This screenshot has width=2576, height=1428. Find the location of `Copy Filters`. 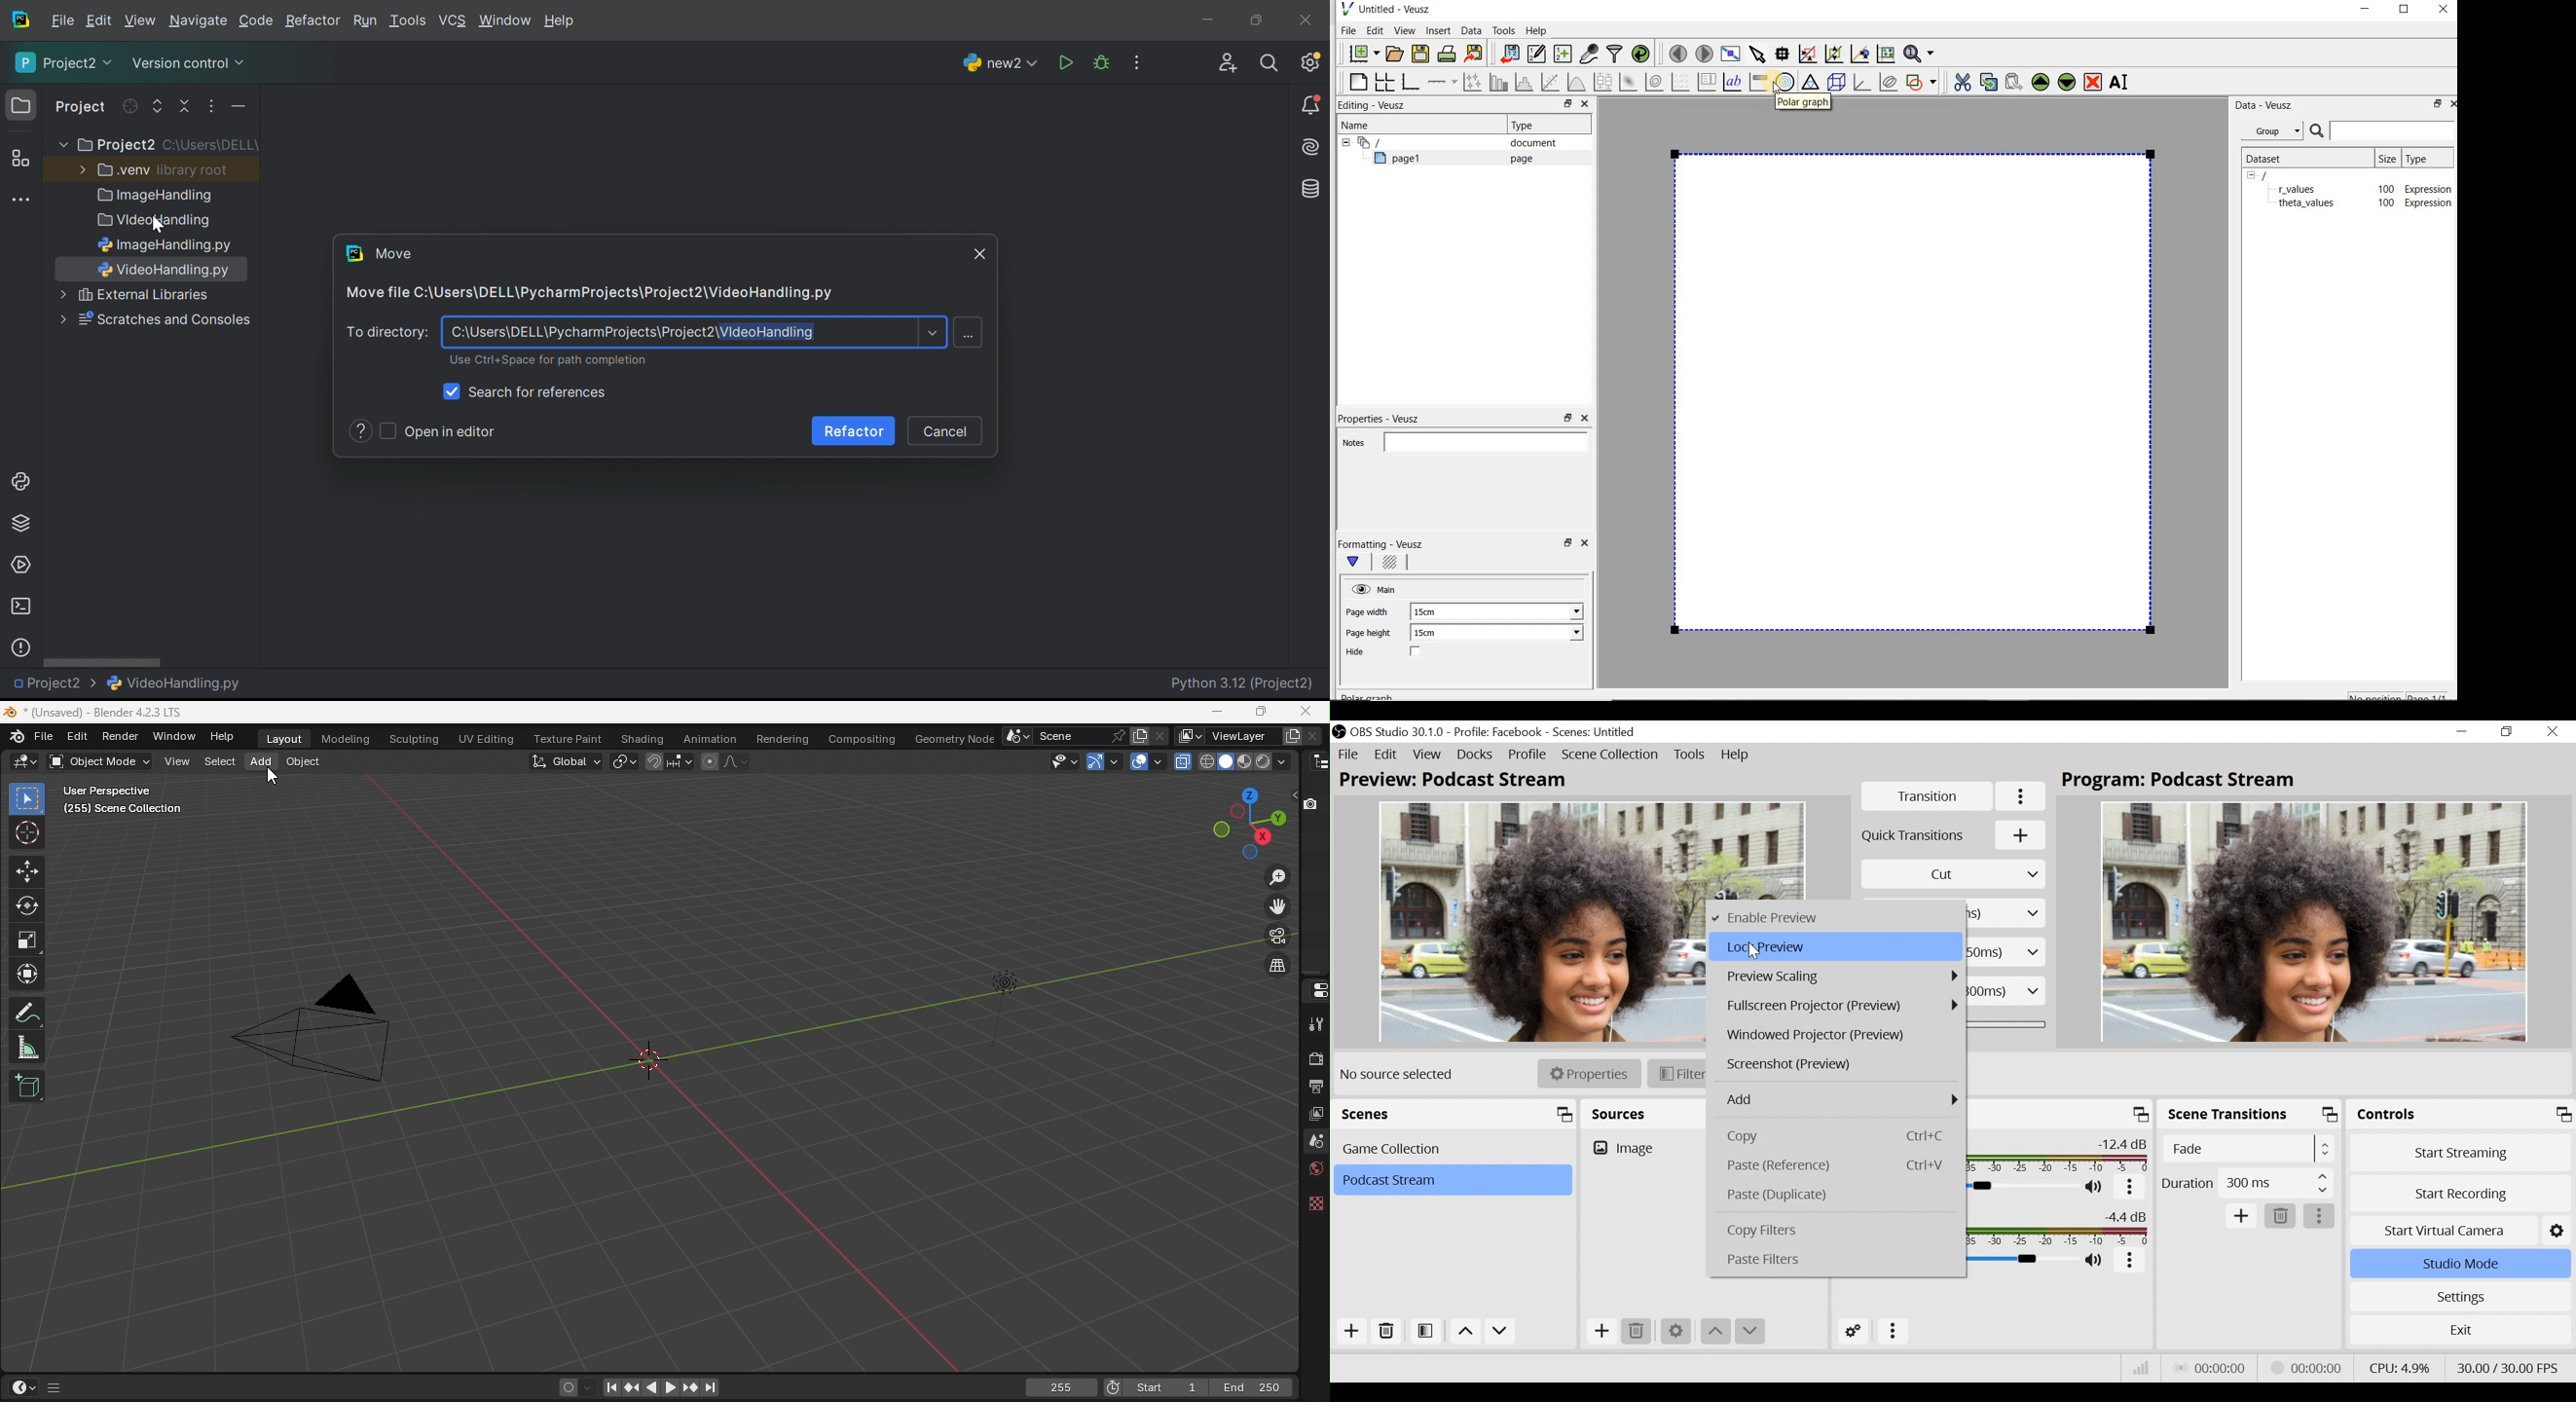

Copy Filters is located at coordinates (1842, 1231).